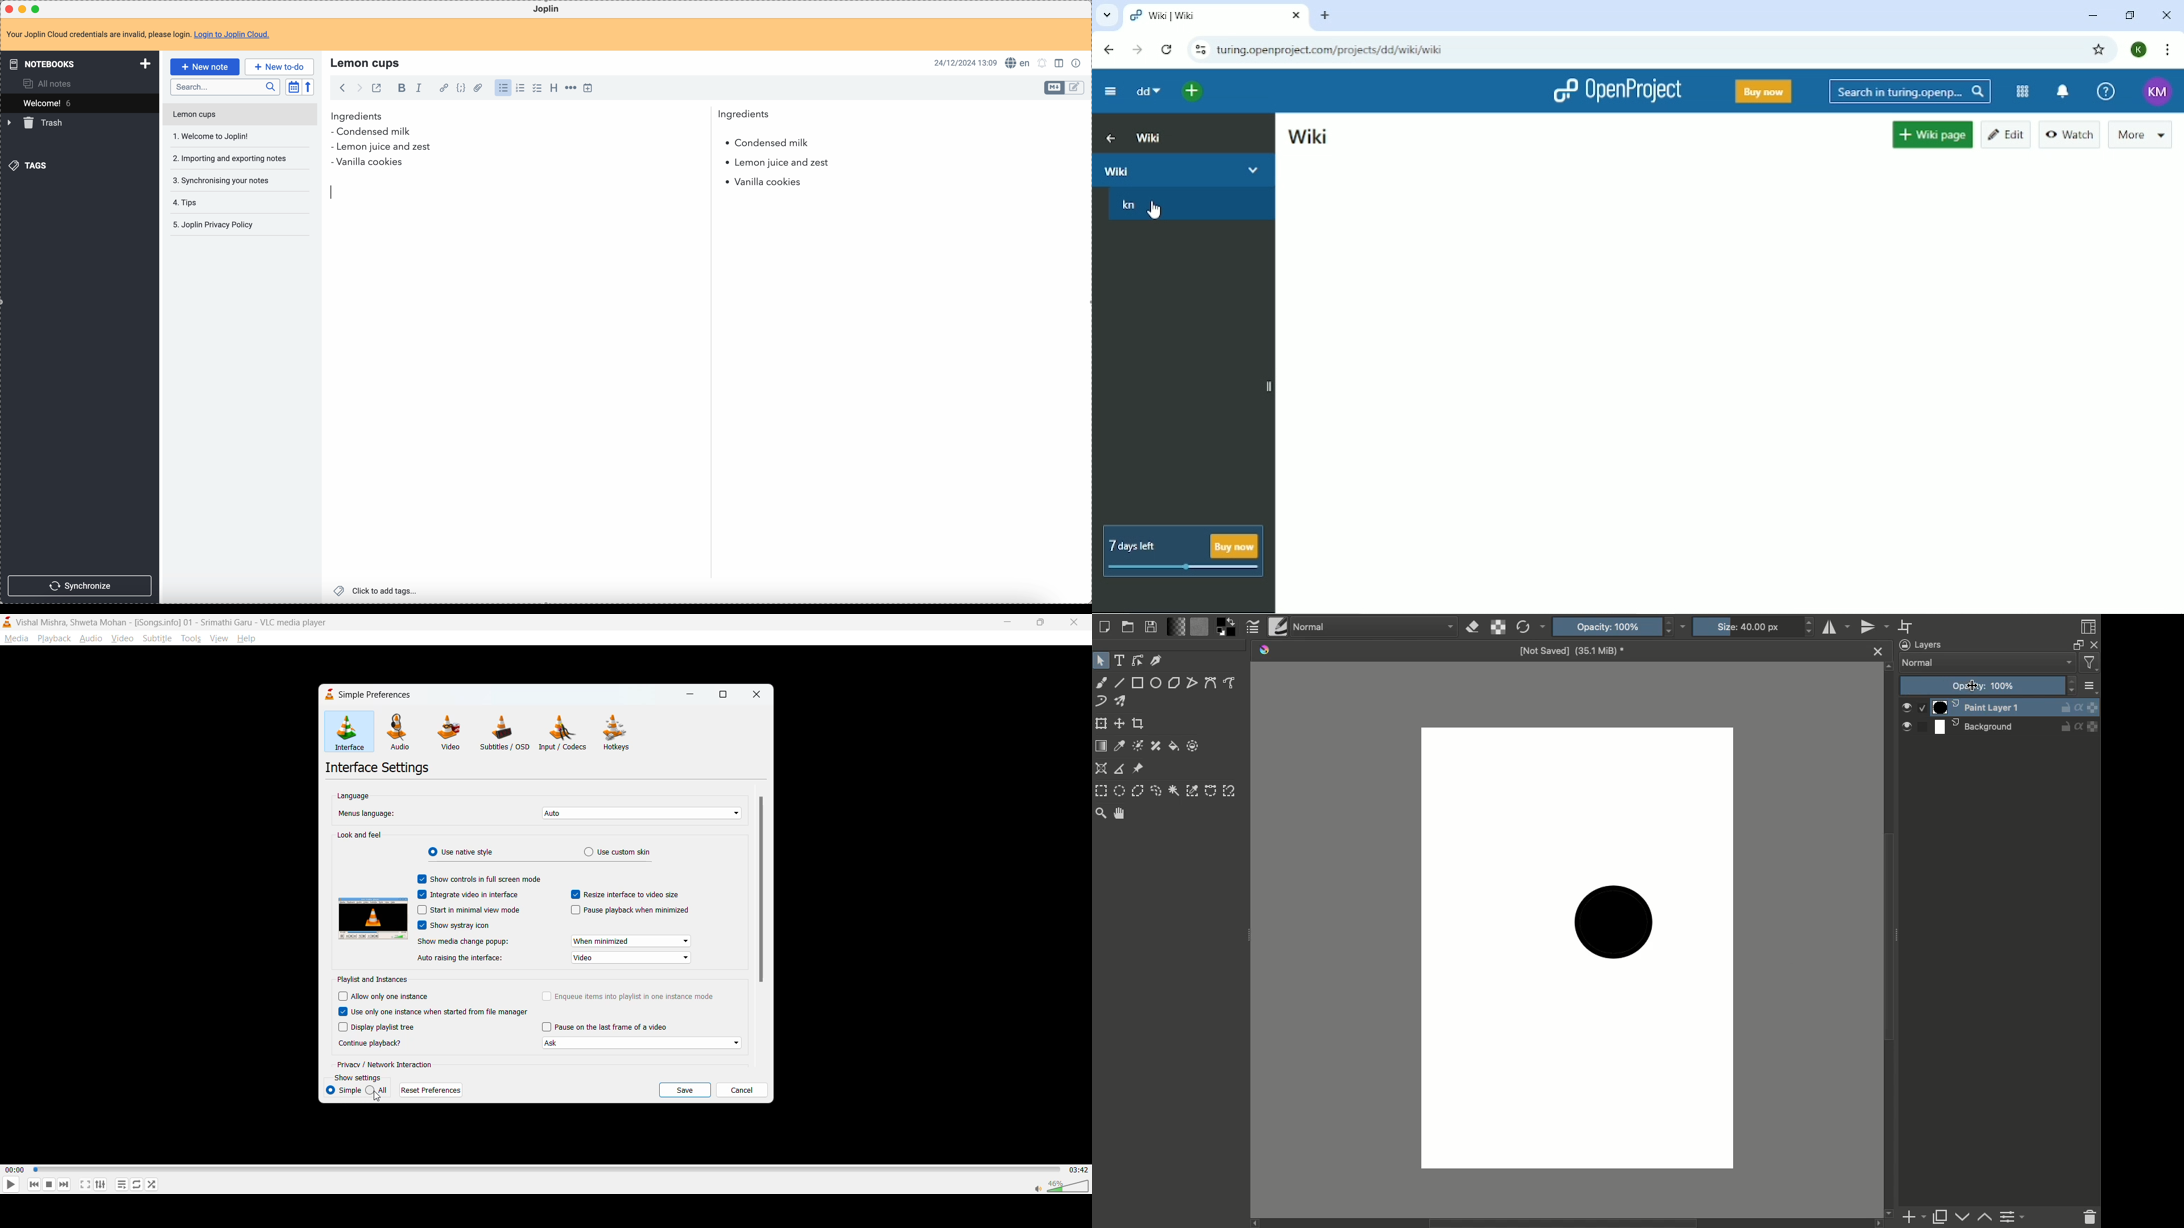 The height and width of the screenshot is (1232, 2184). I want to click on display playlist tree, so click(386, 1026).